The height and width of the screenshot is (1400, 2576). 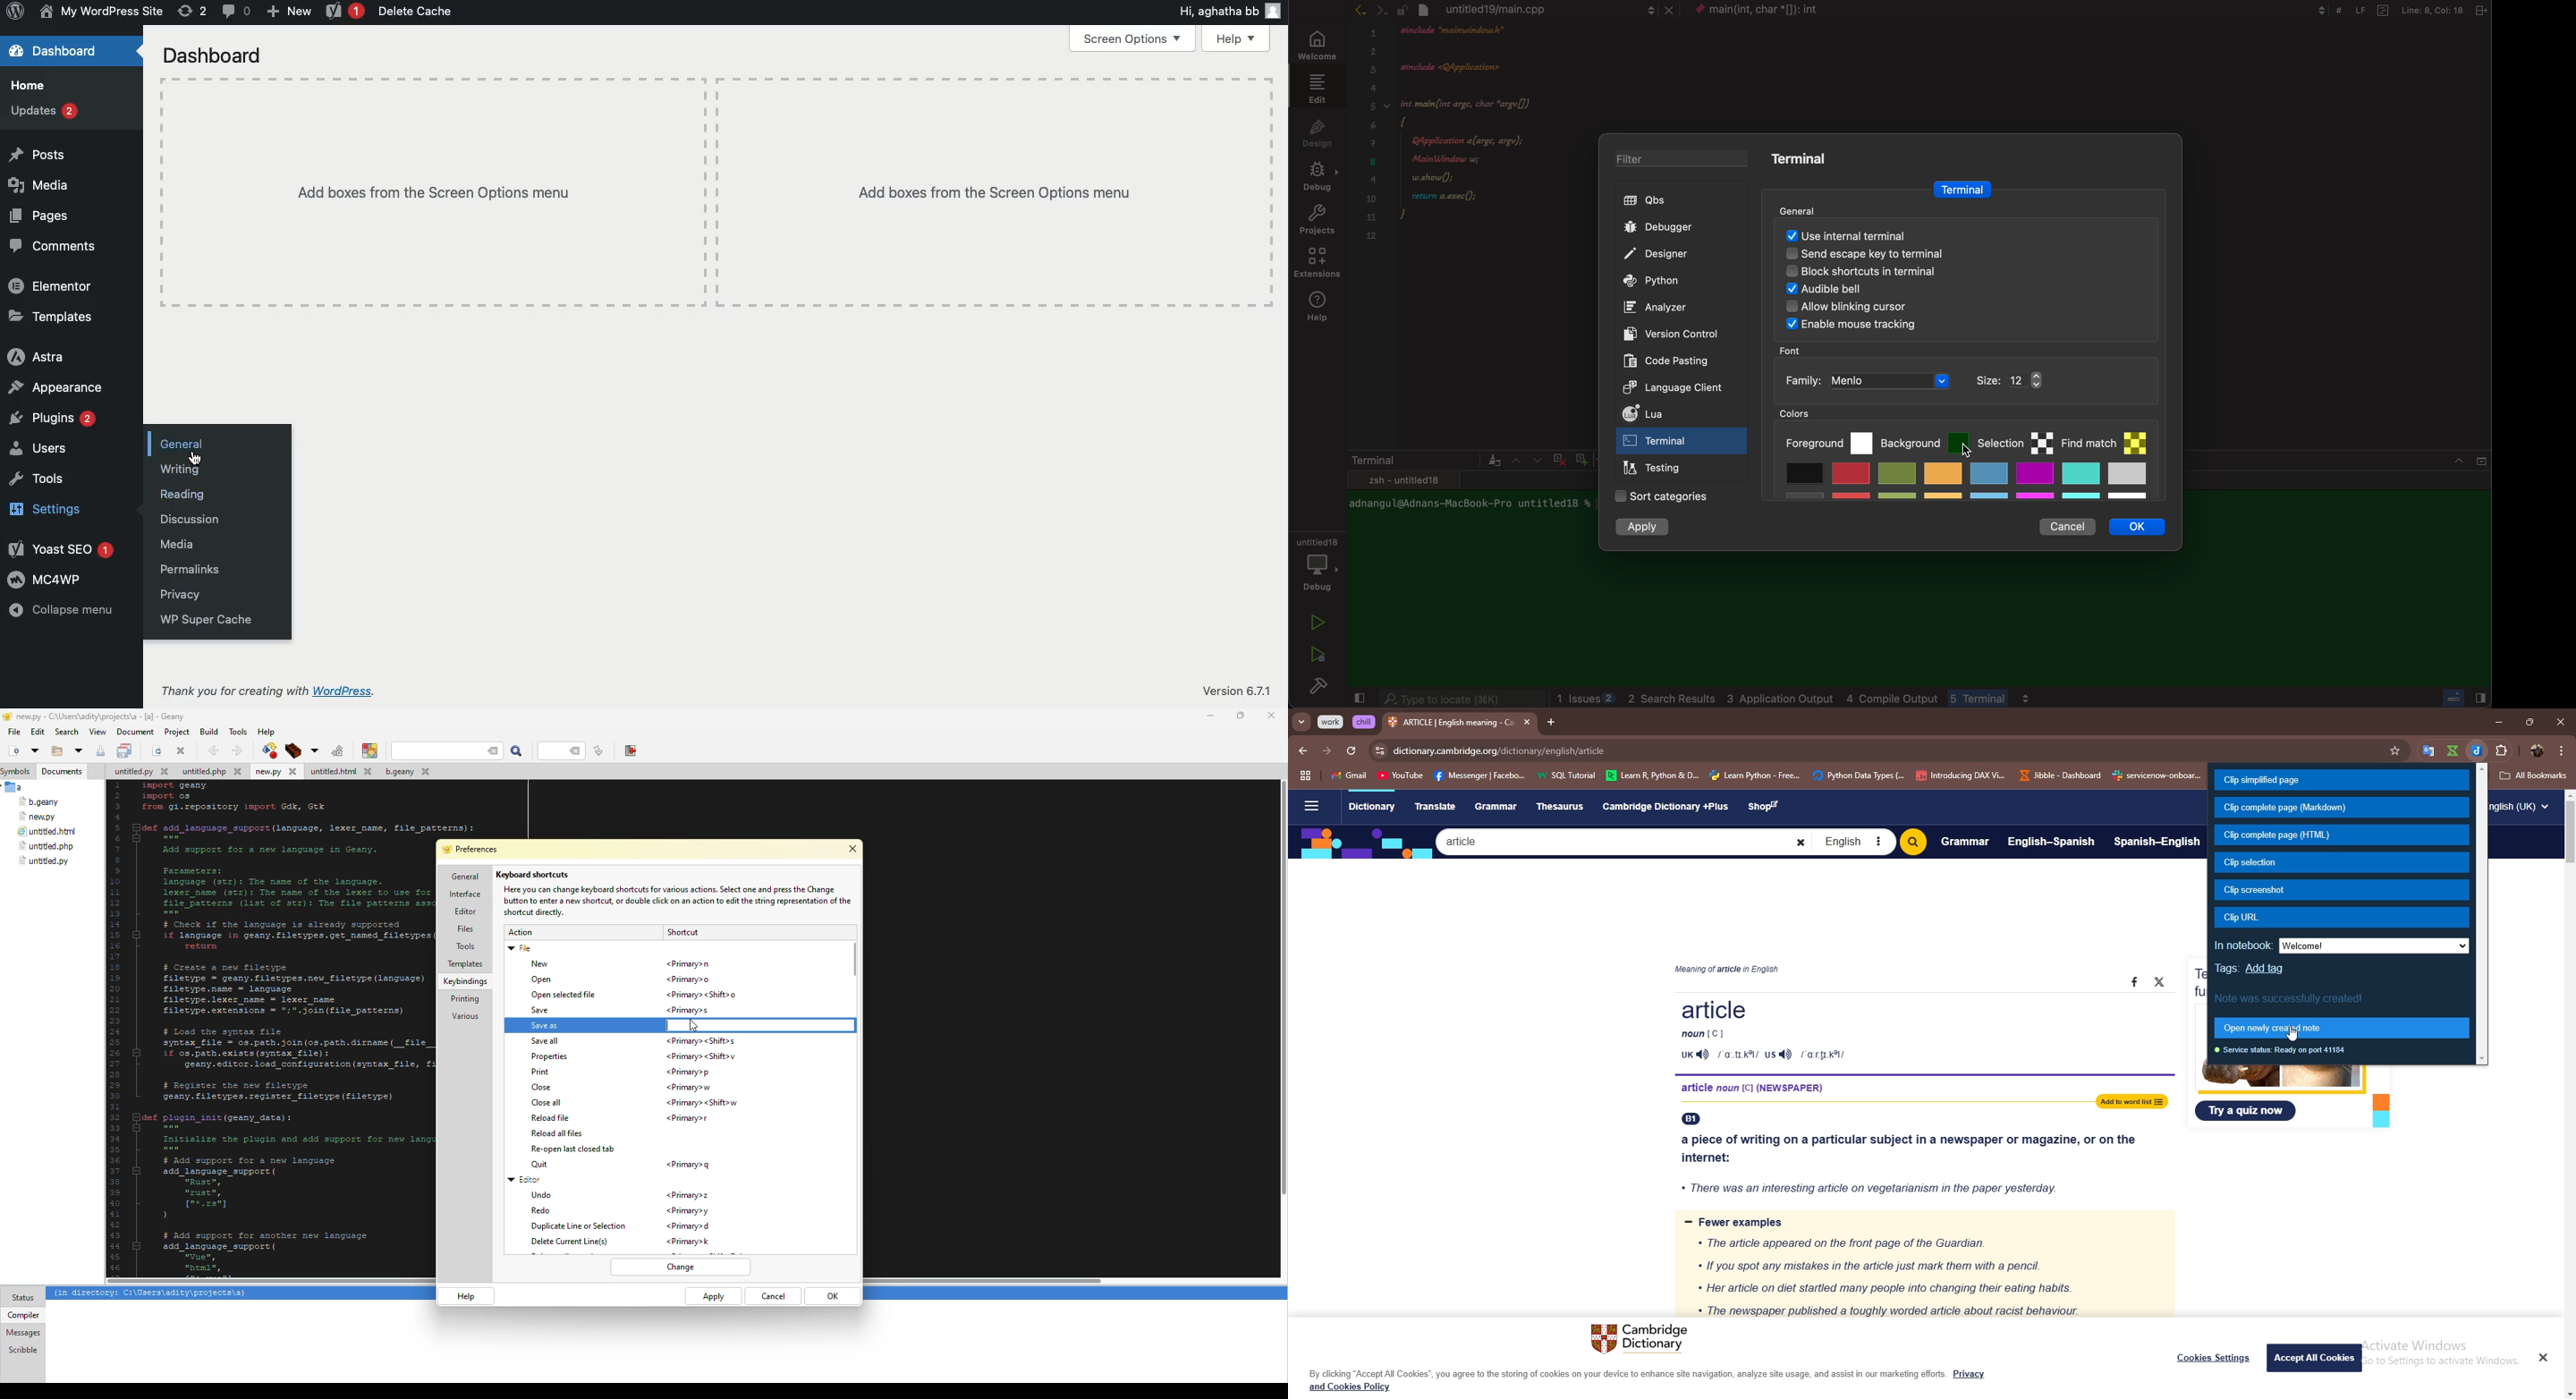 What do you see at coordinates (2343, 836) in the screenshot?
I see `clip complete page (html)` at bounding box center [2343, 836].